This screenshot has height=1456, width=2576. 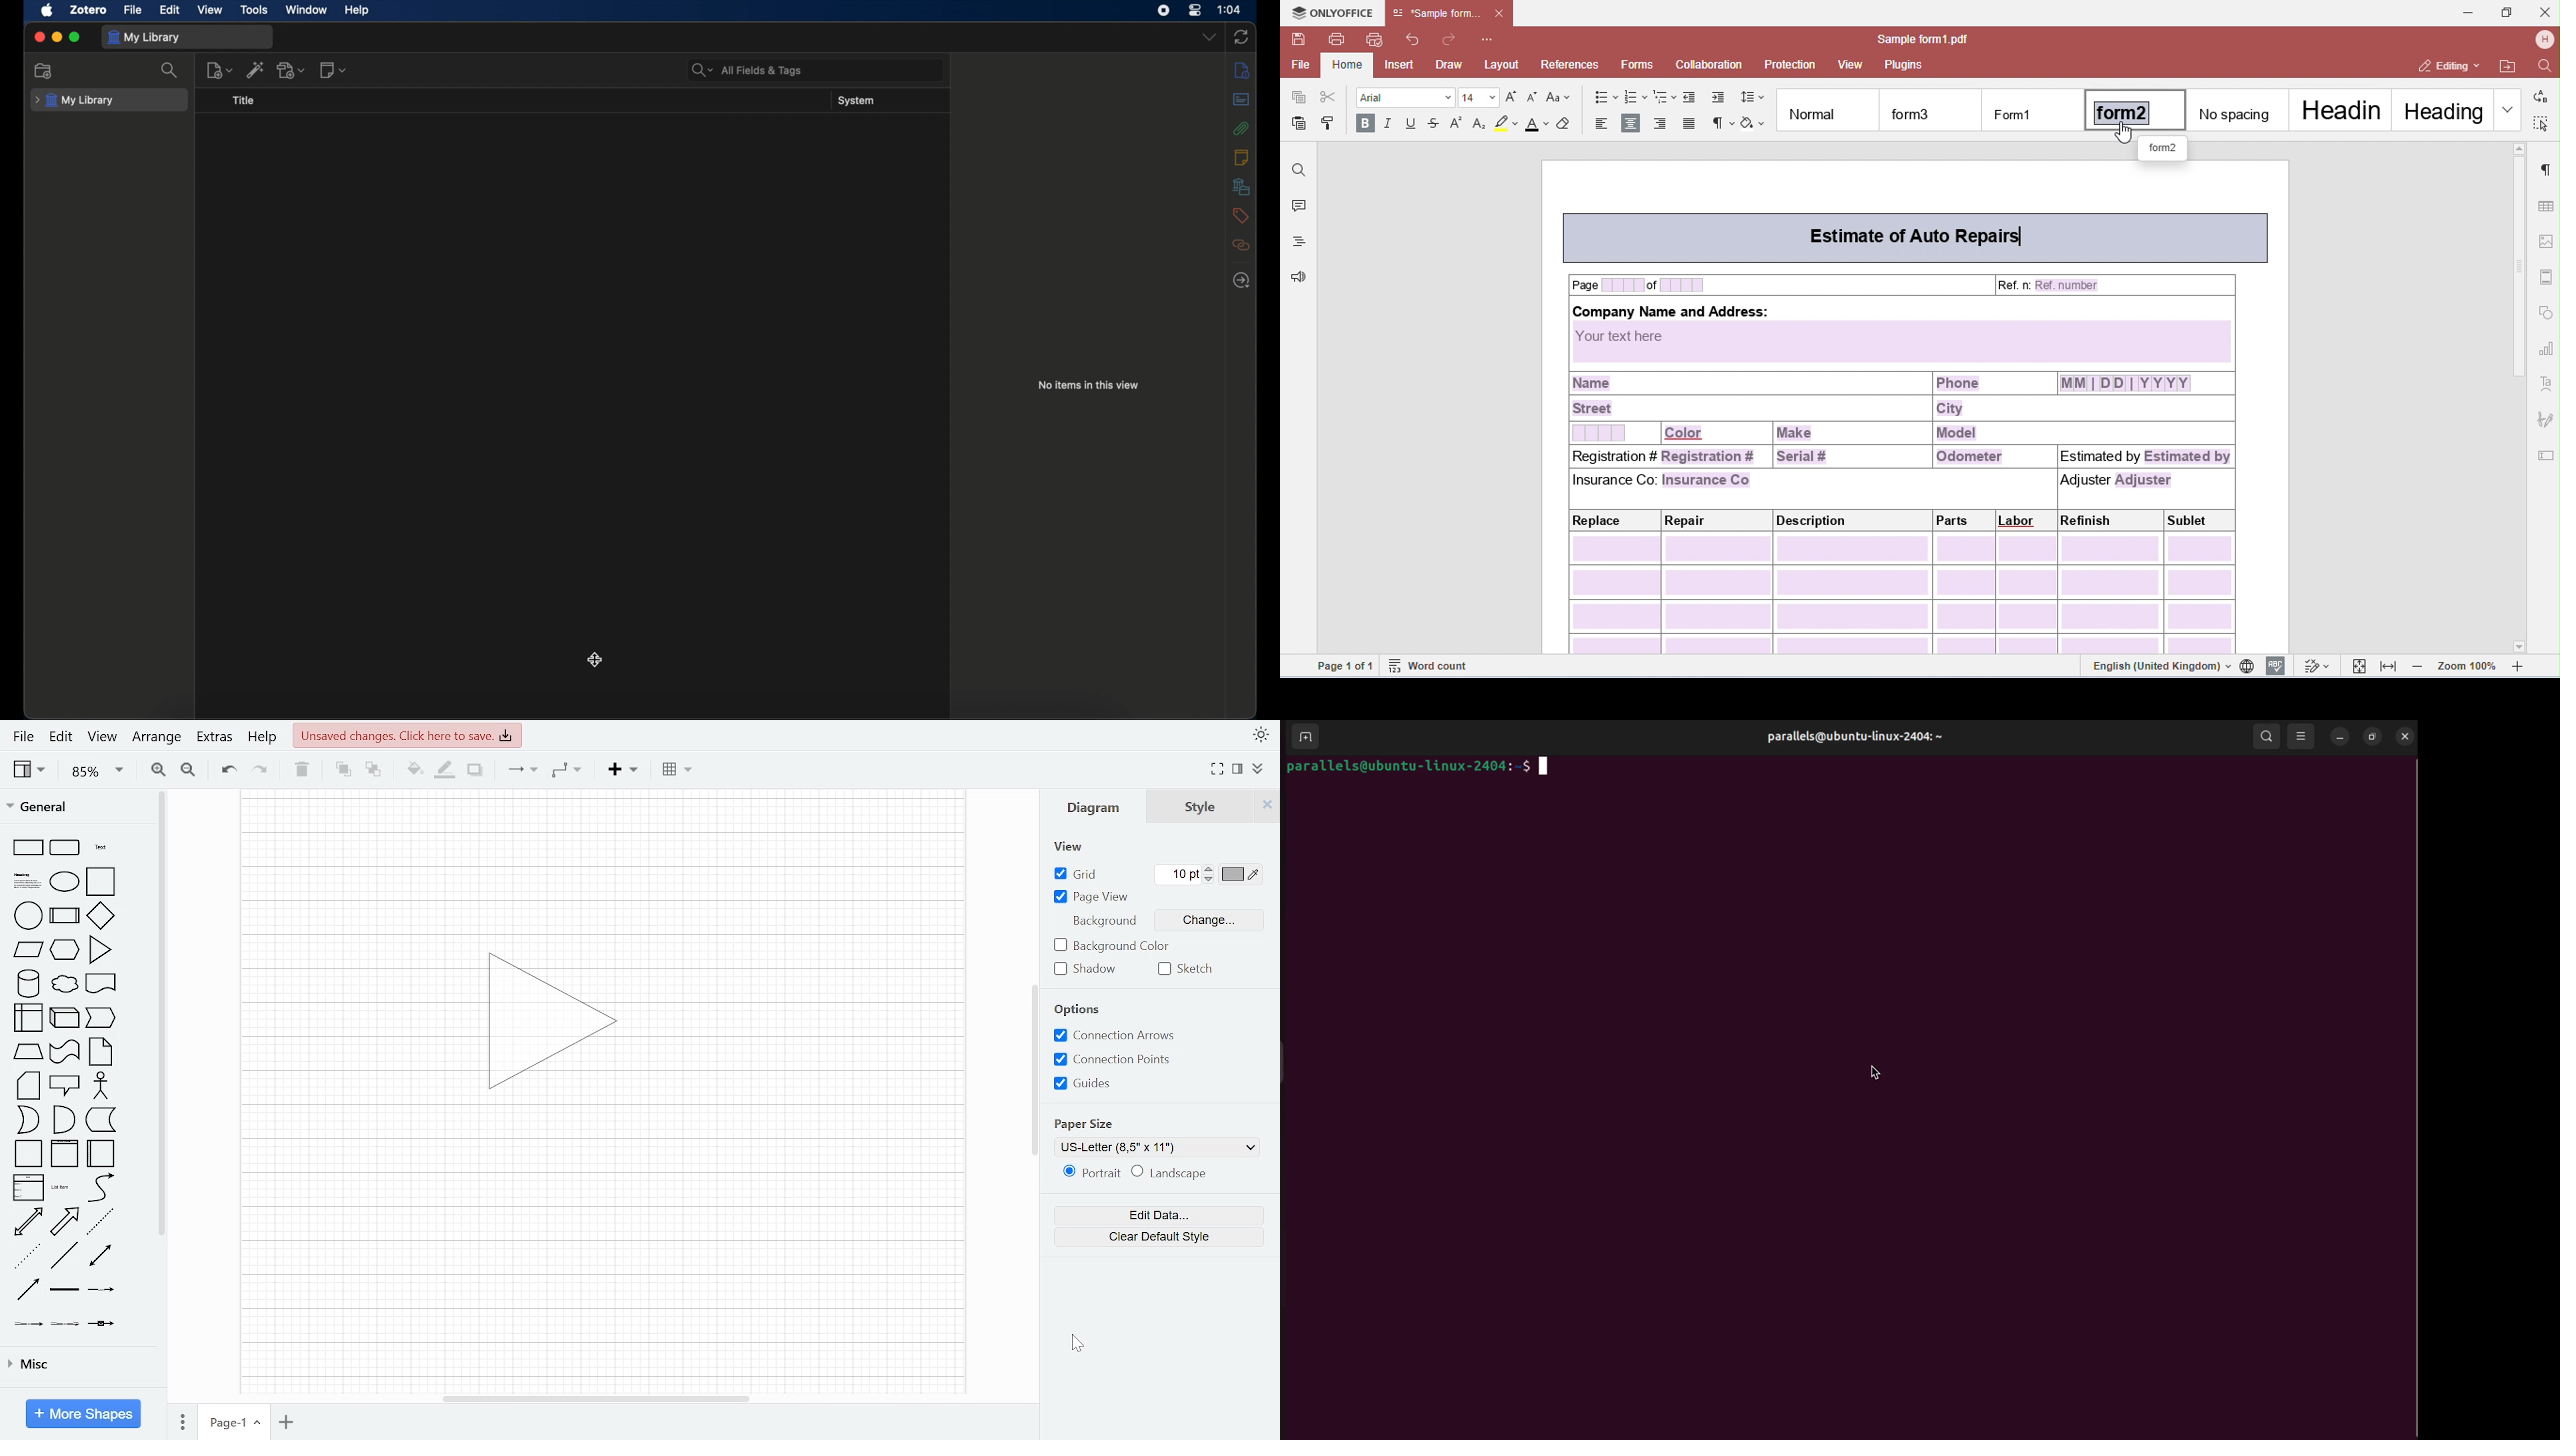 I want to click on Dashed line, so click(x=99, y=1222).